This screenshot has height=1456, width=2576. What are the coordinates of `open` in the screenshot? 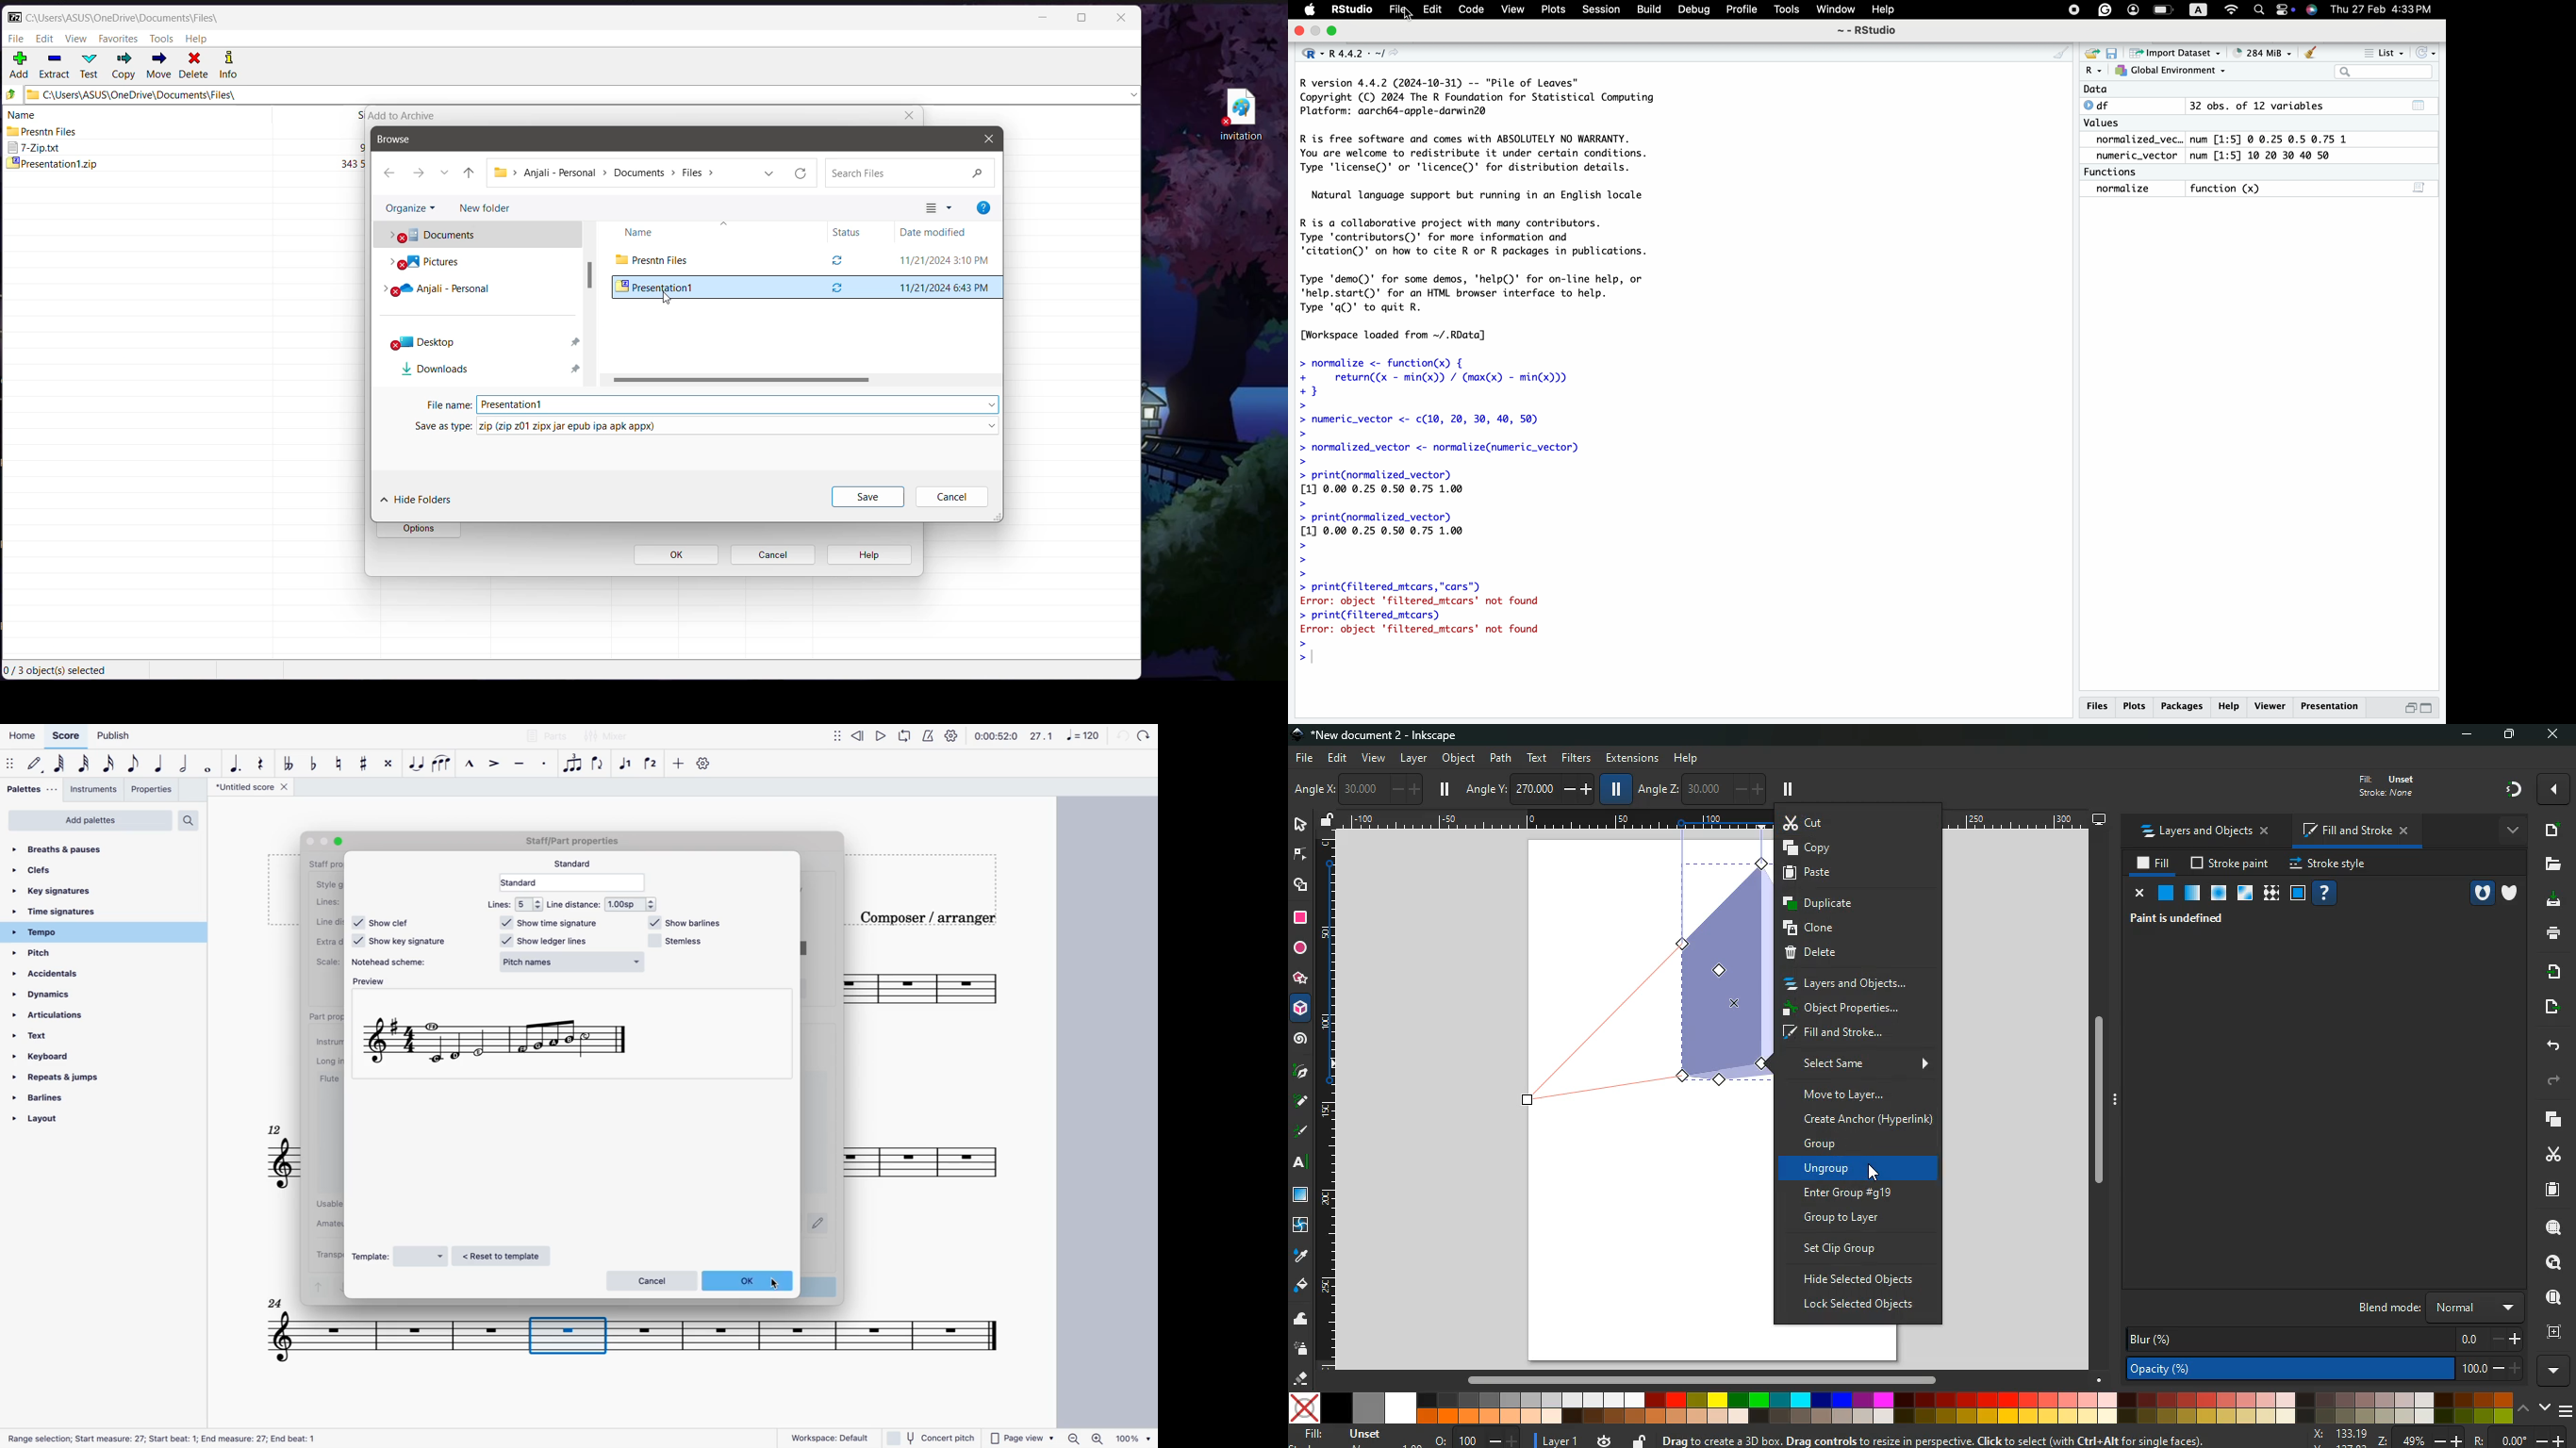 It's located at (1335, 31).